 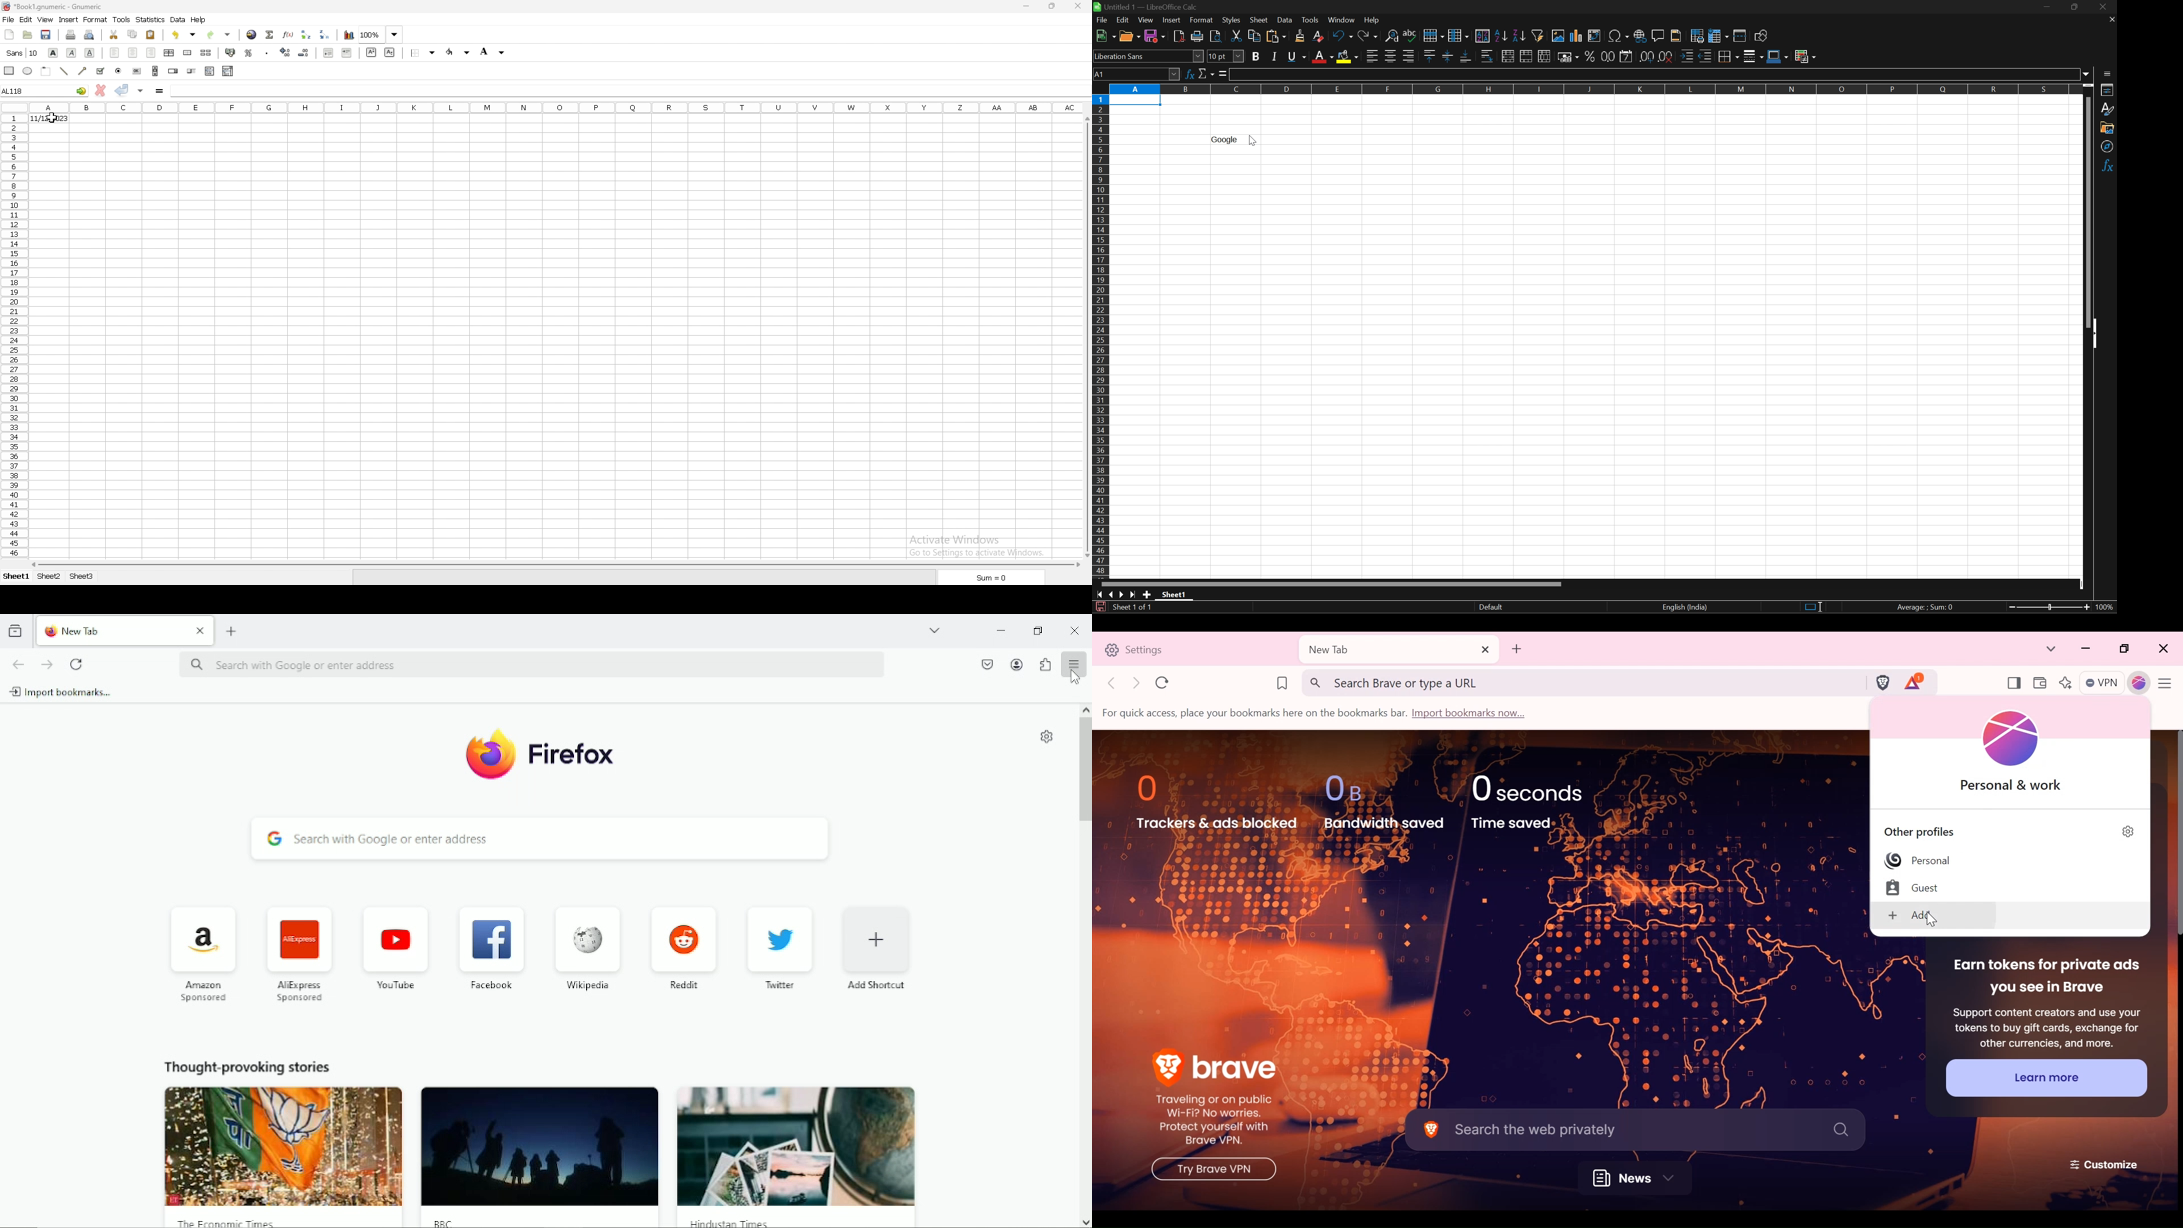 What do you see at coordinates (446, 1221) in the screenshot?
I see `BBC` at bounding box center [446, 1221].